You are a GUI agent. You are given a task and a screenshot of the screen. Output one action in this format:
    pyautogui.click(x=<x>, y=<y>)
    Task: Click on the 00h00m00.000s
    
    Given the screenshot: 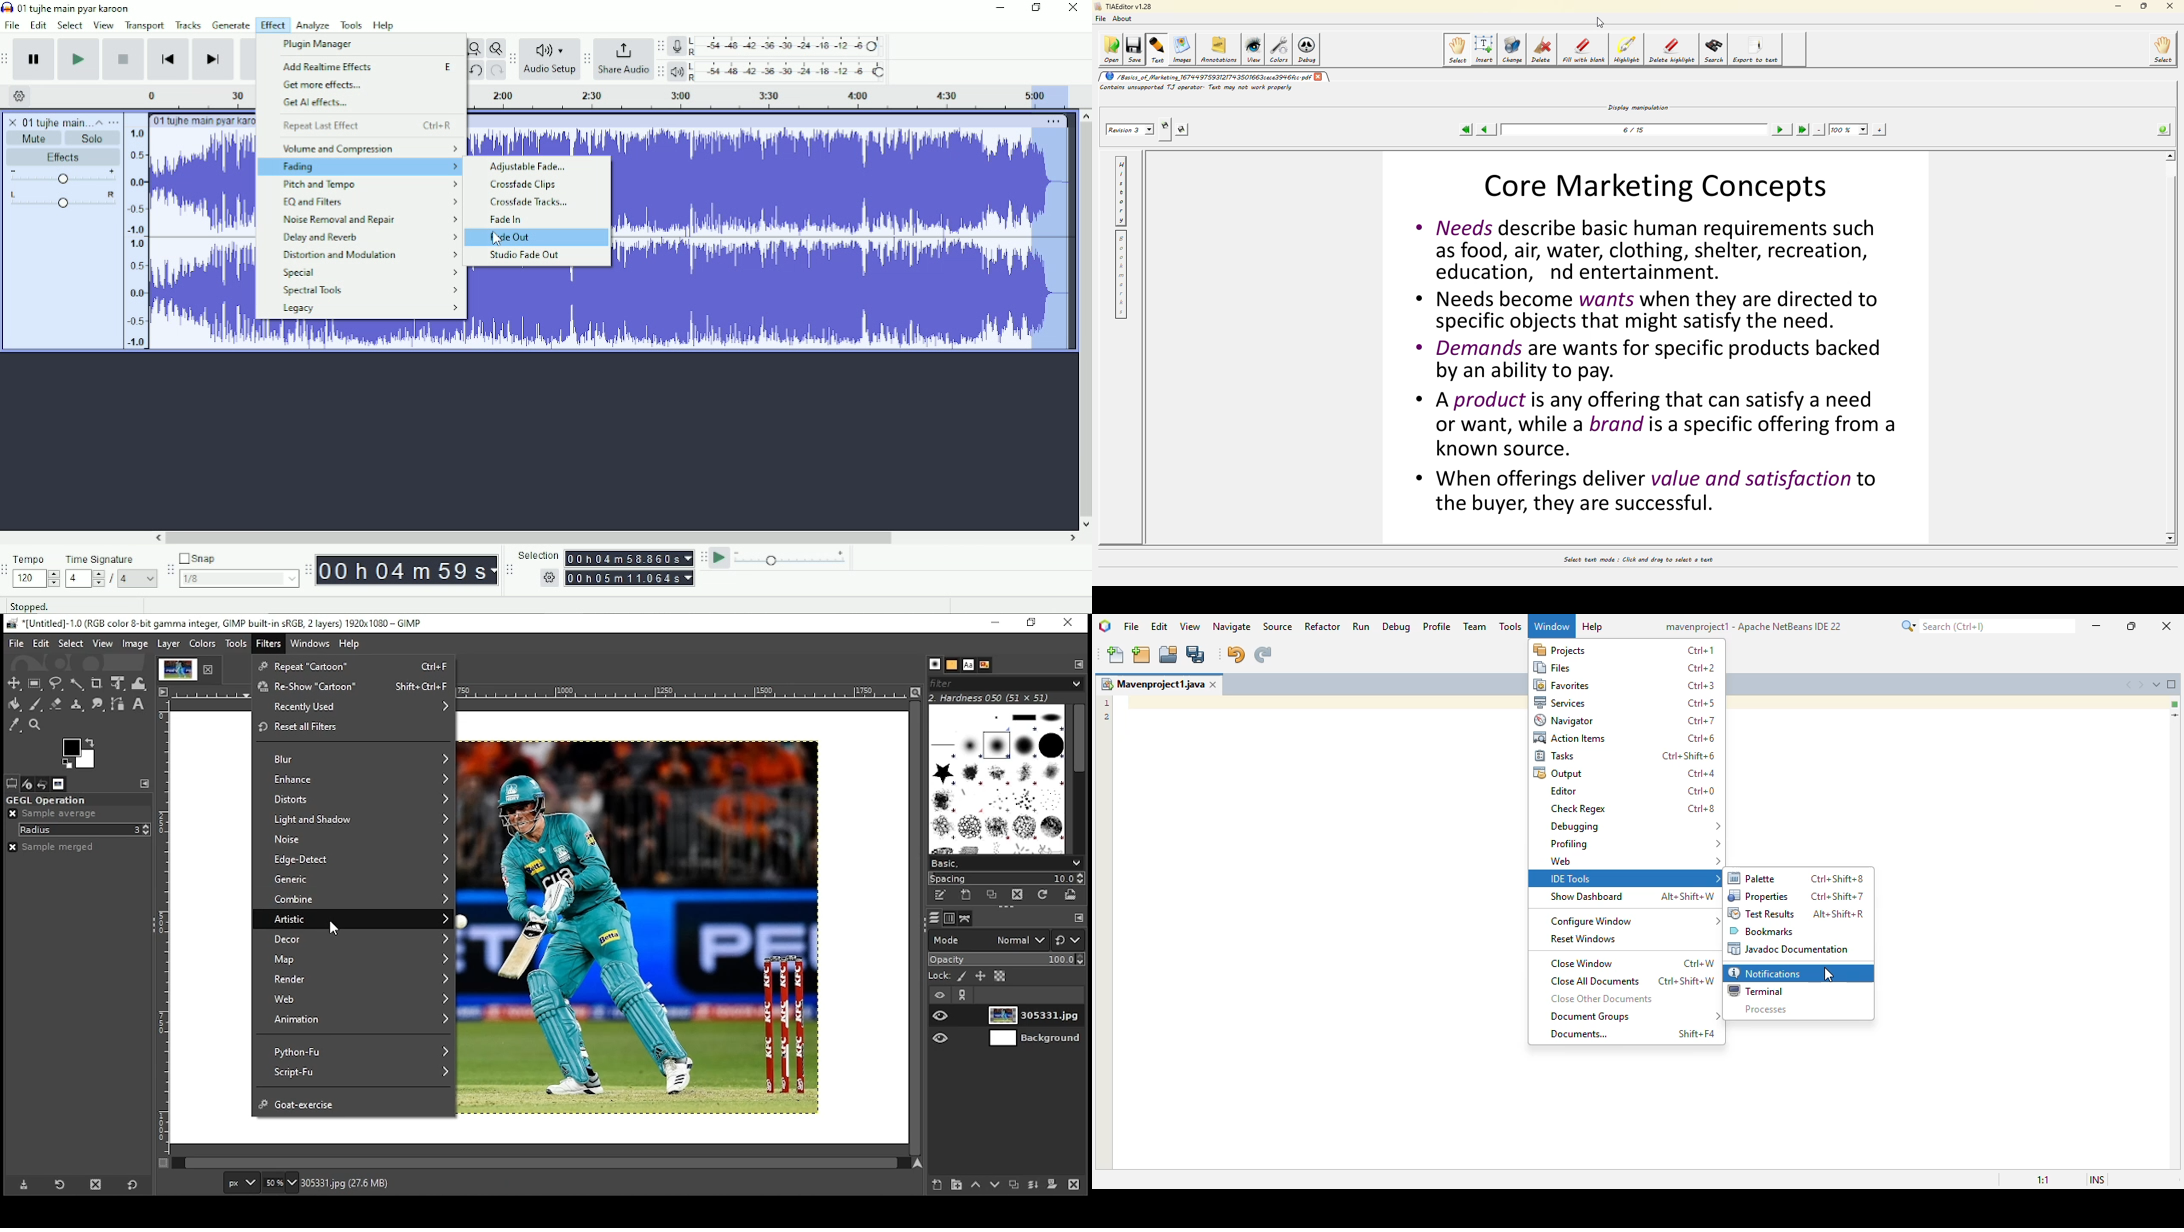 What is the action you would take?
    pyautogui.click(x=630, y=559)
    